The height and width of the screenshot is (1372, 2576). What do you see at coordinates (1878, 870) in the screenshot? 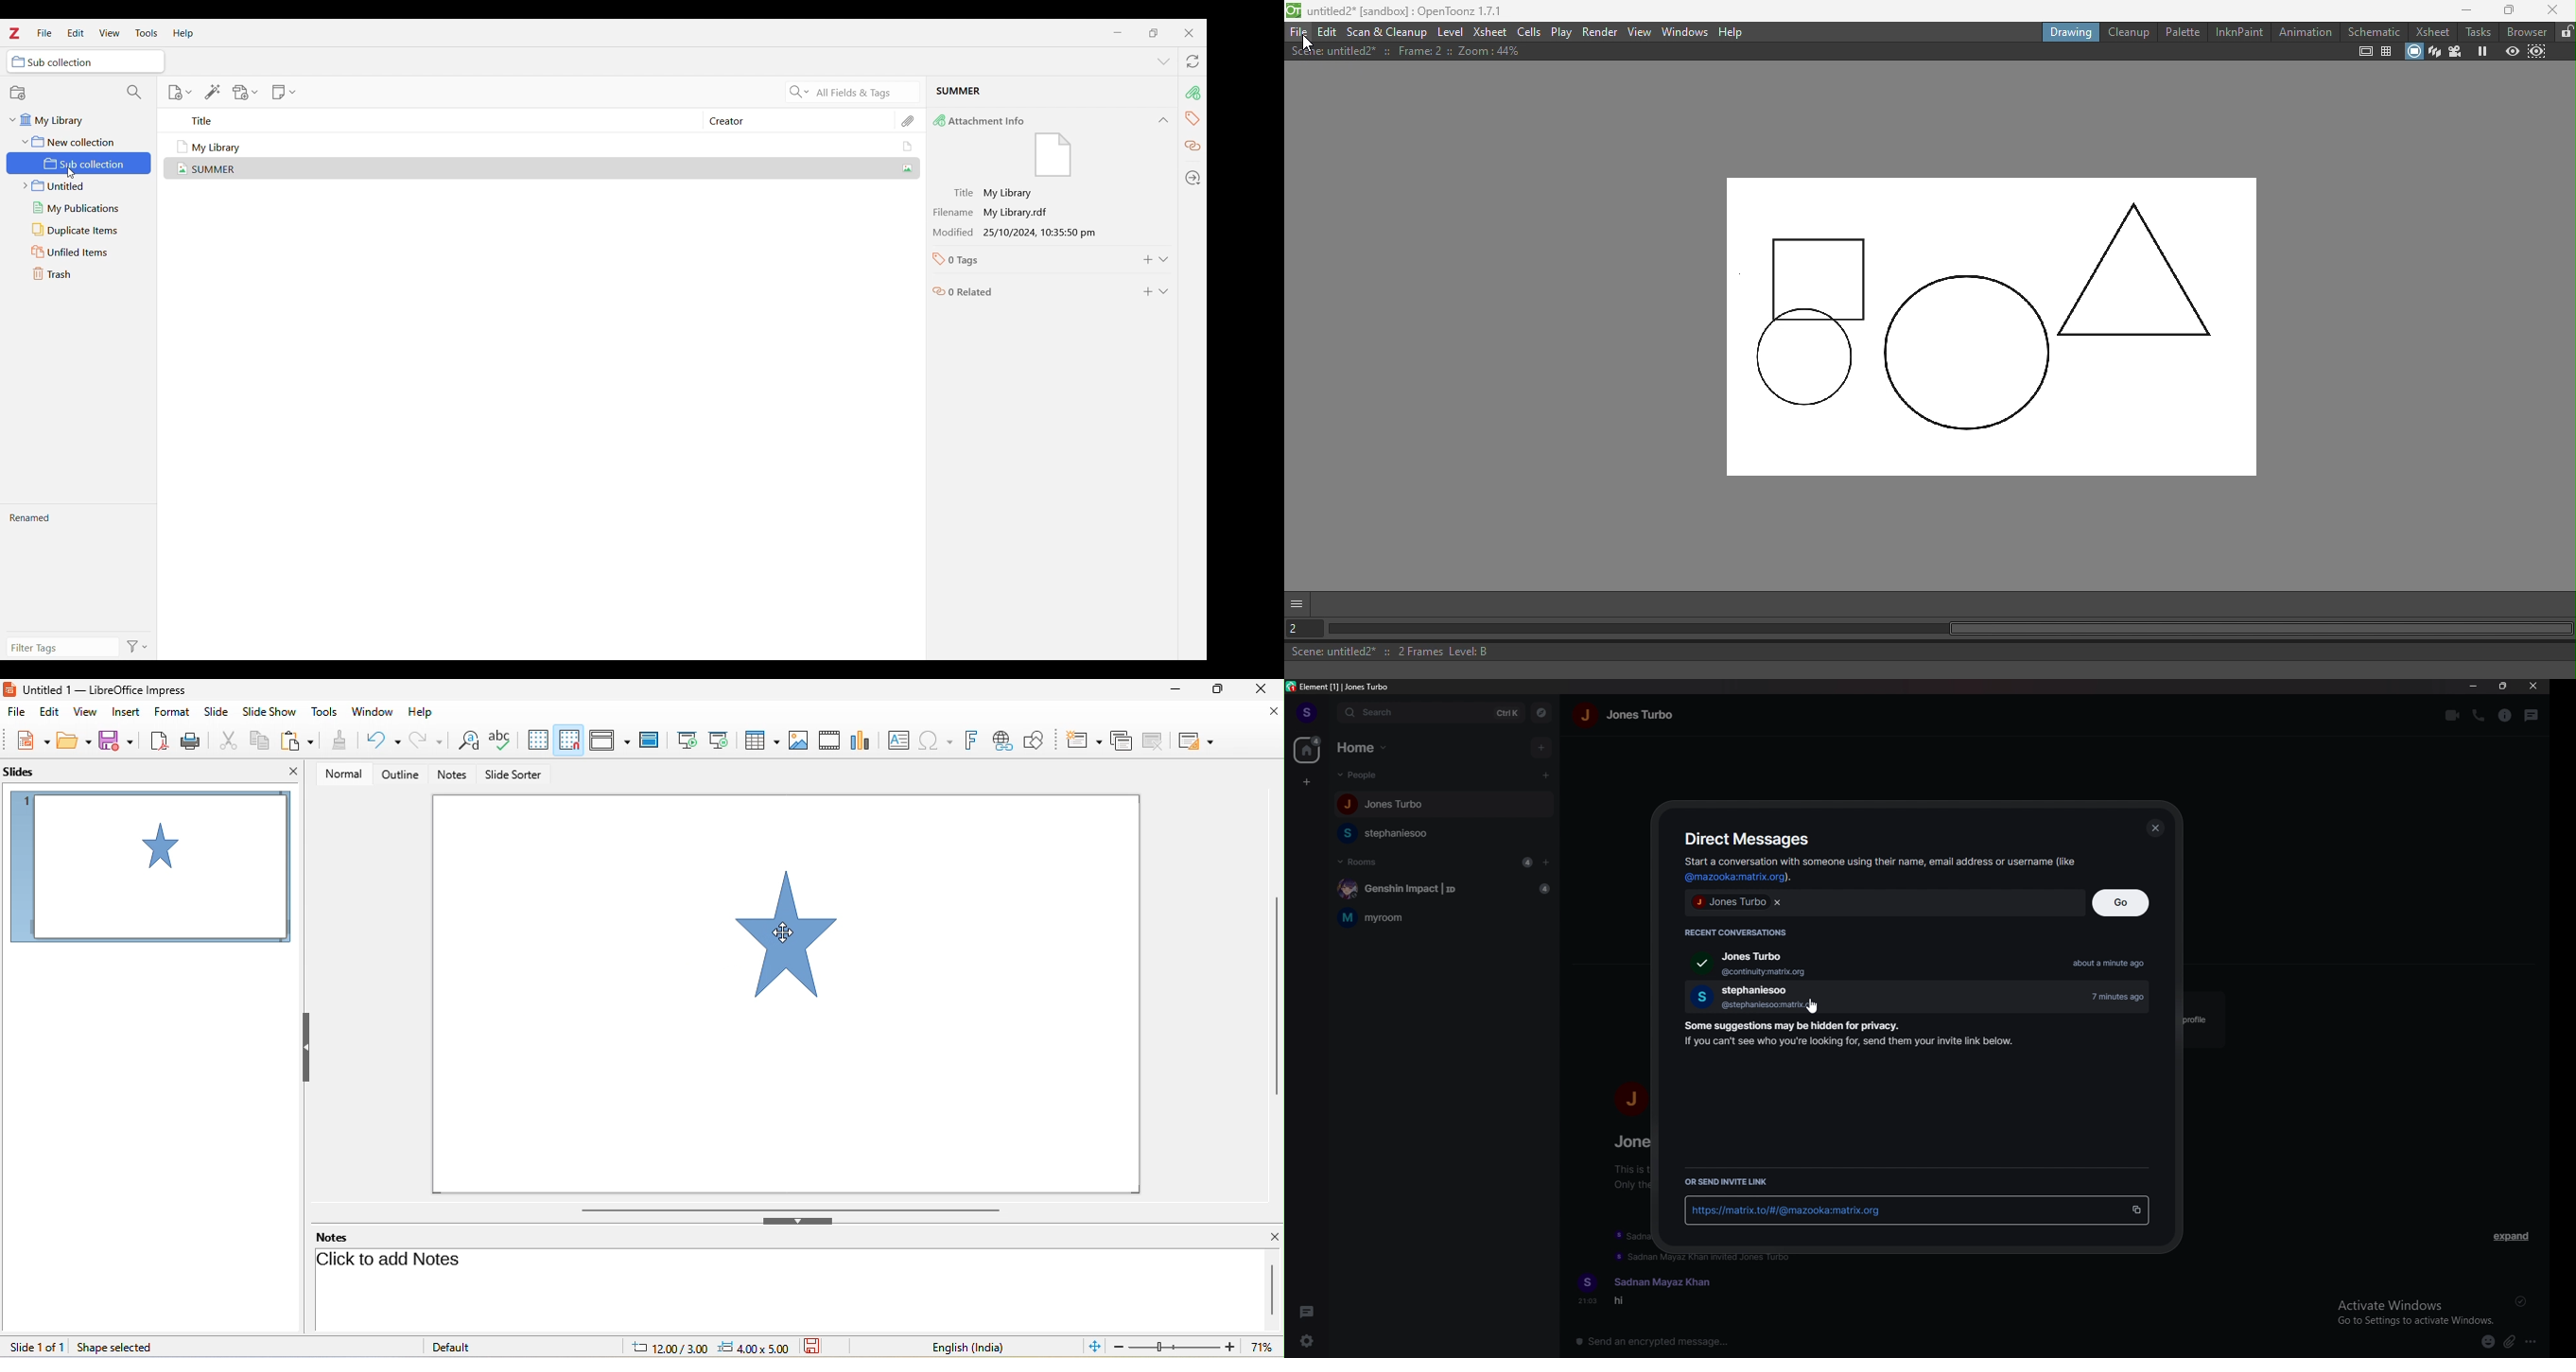
I see `Start a conversation with someone using their name, email address or username (like @mazooka:matrix.org).` at bounding box center [1878, 870].